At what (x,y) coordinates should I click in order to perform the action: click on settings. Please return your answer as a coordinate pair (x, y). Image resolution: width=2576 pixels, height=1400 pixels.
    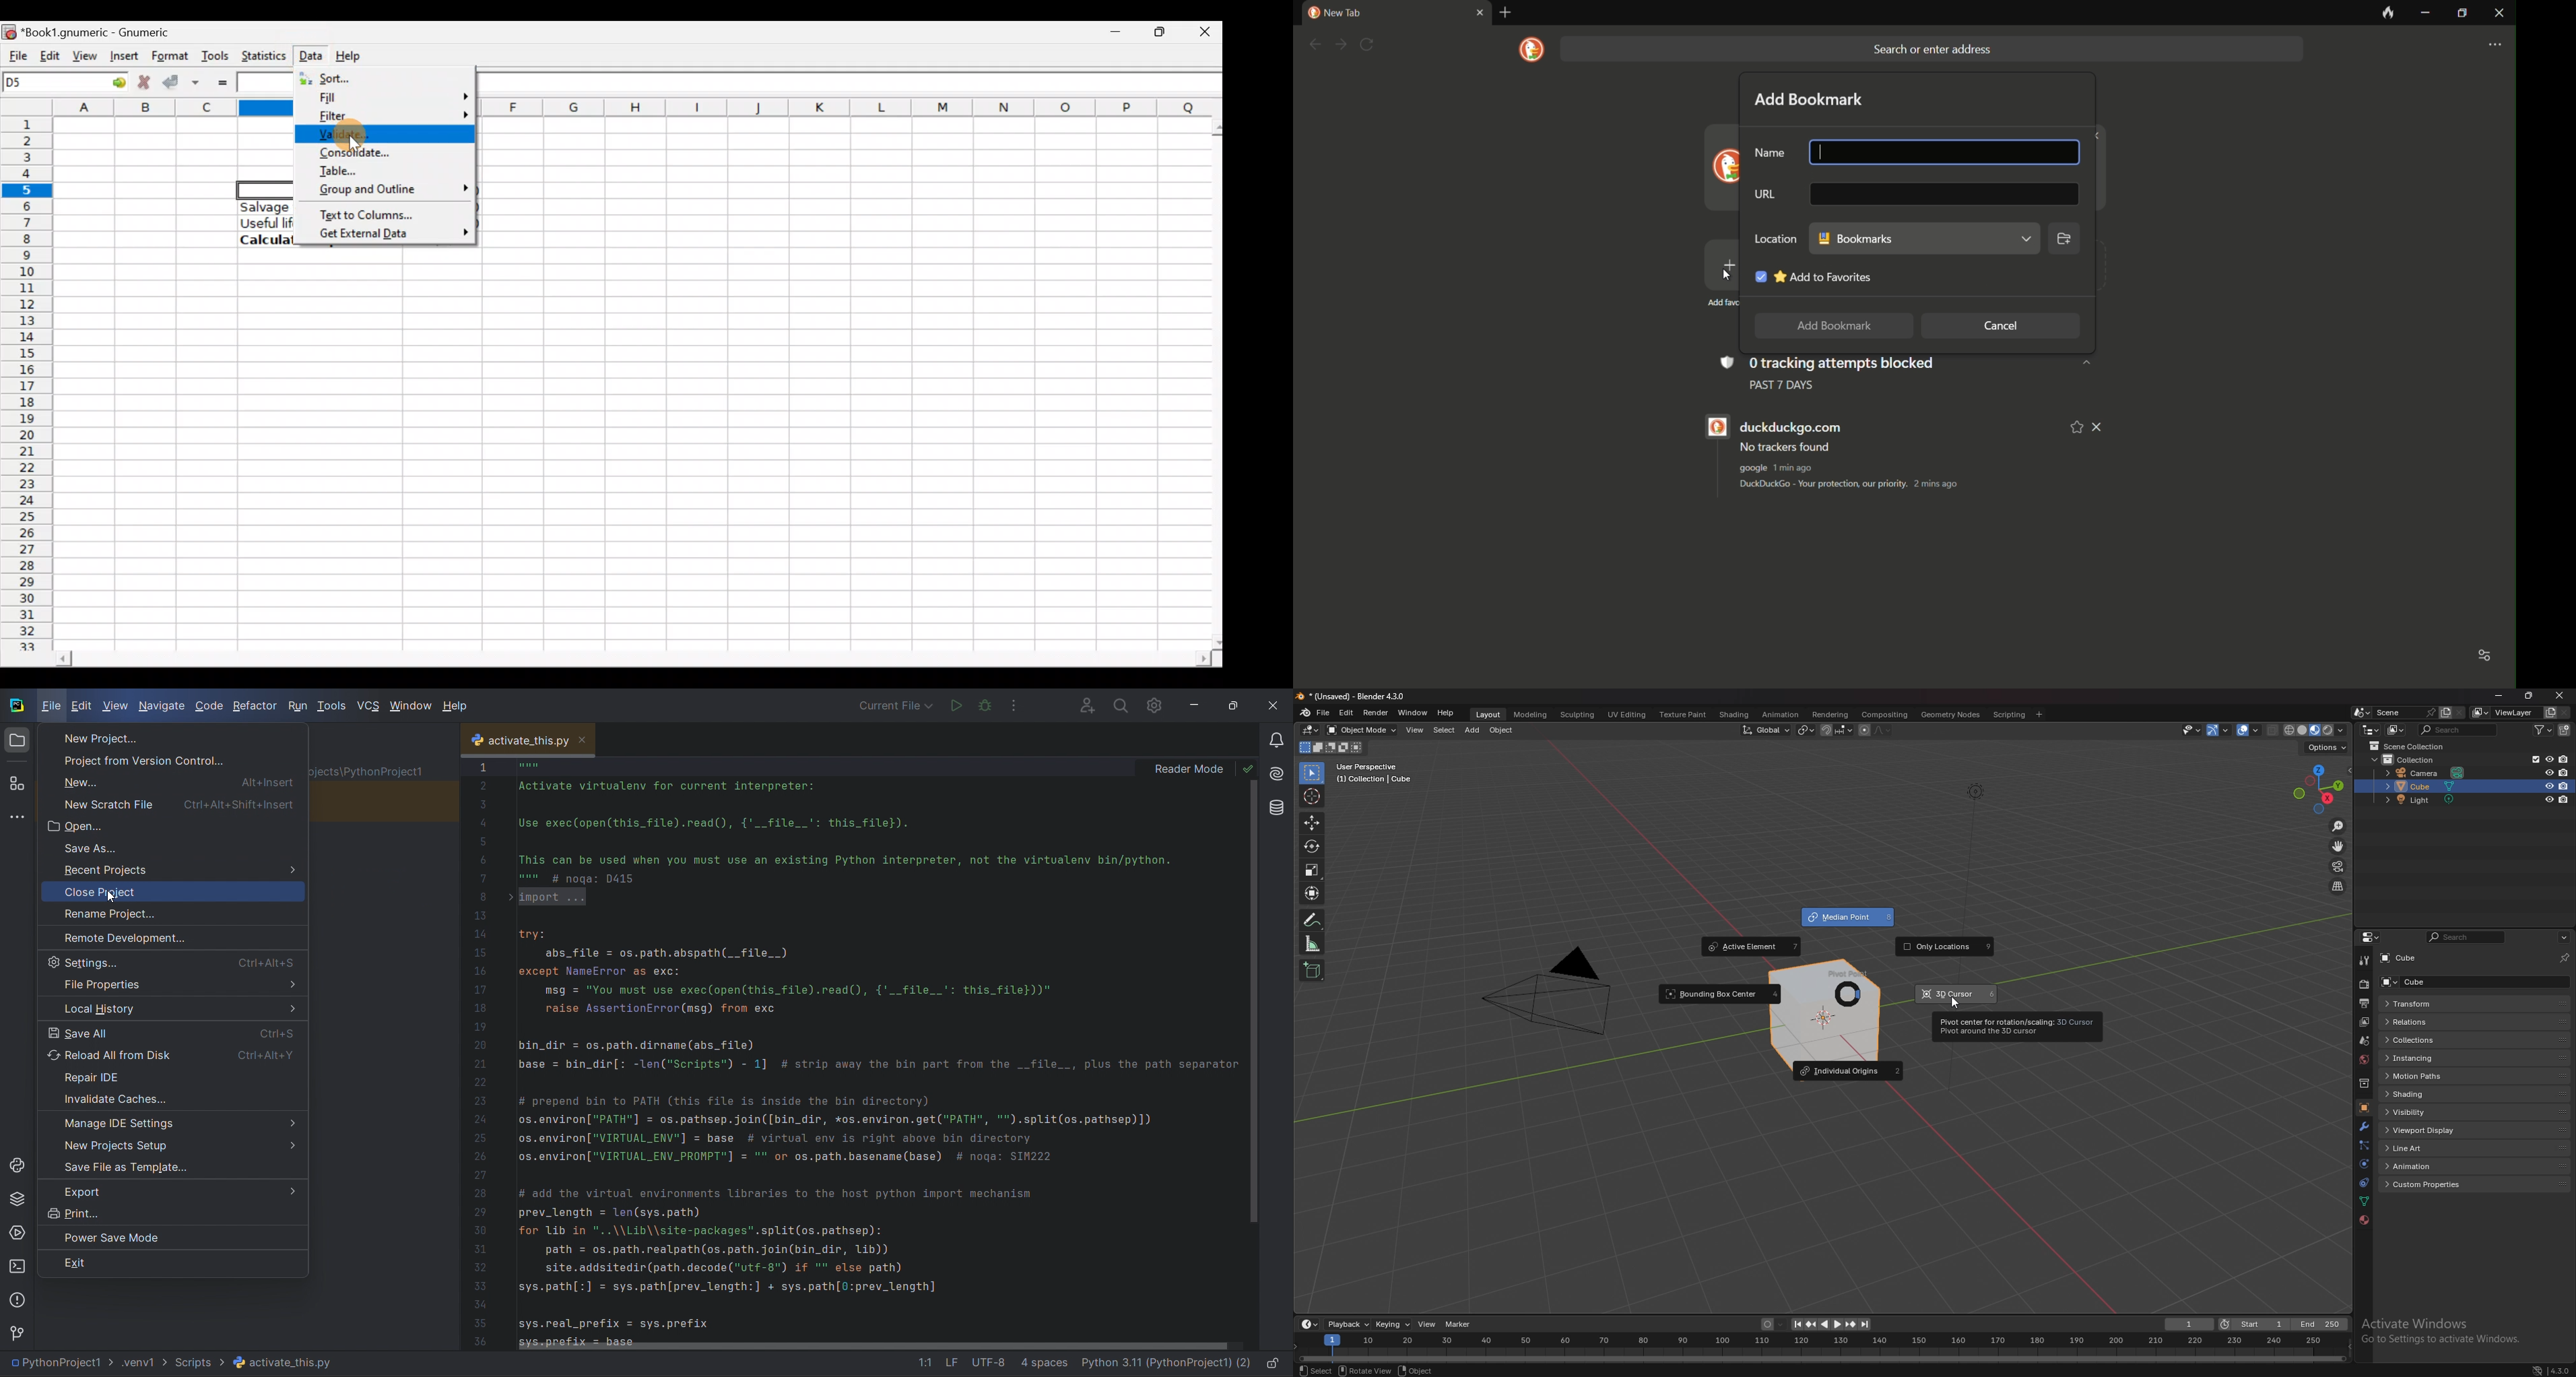
    Looking at the image, I should click on (2495, 45).